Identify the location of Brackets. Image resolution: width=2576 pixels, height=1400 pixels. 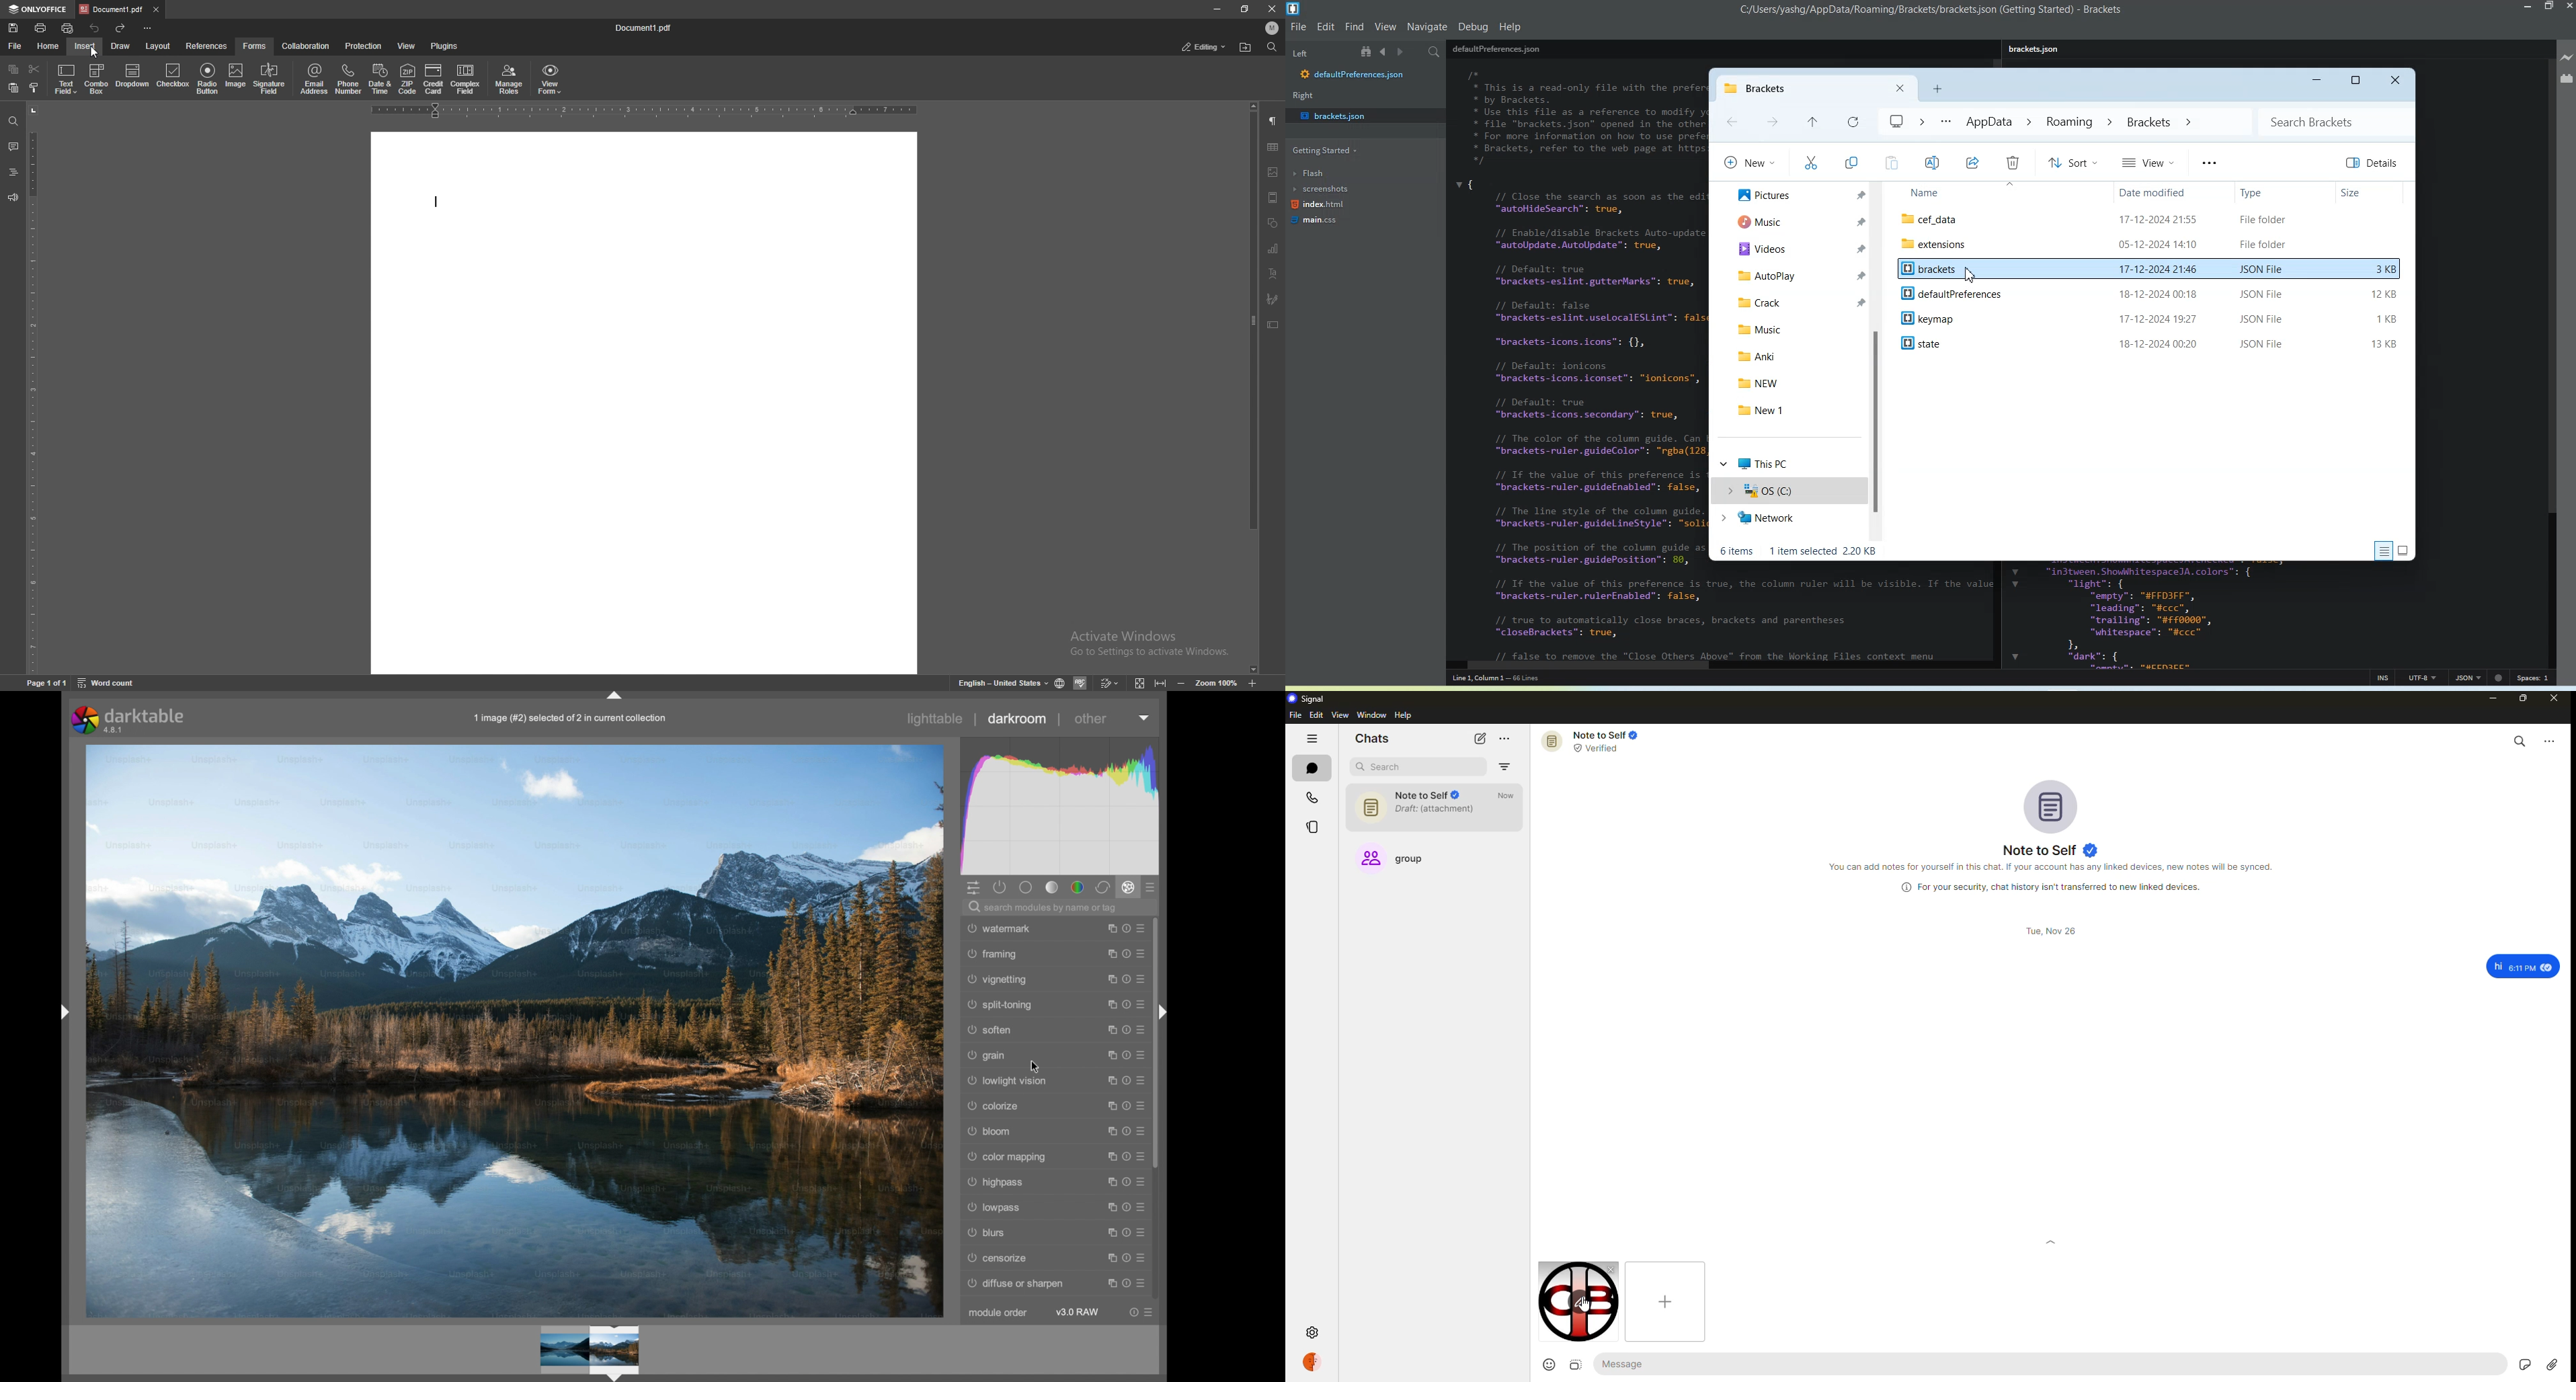
(2151, 271).